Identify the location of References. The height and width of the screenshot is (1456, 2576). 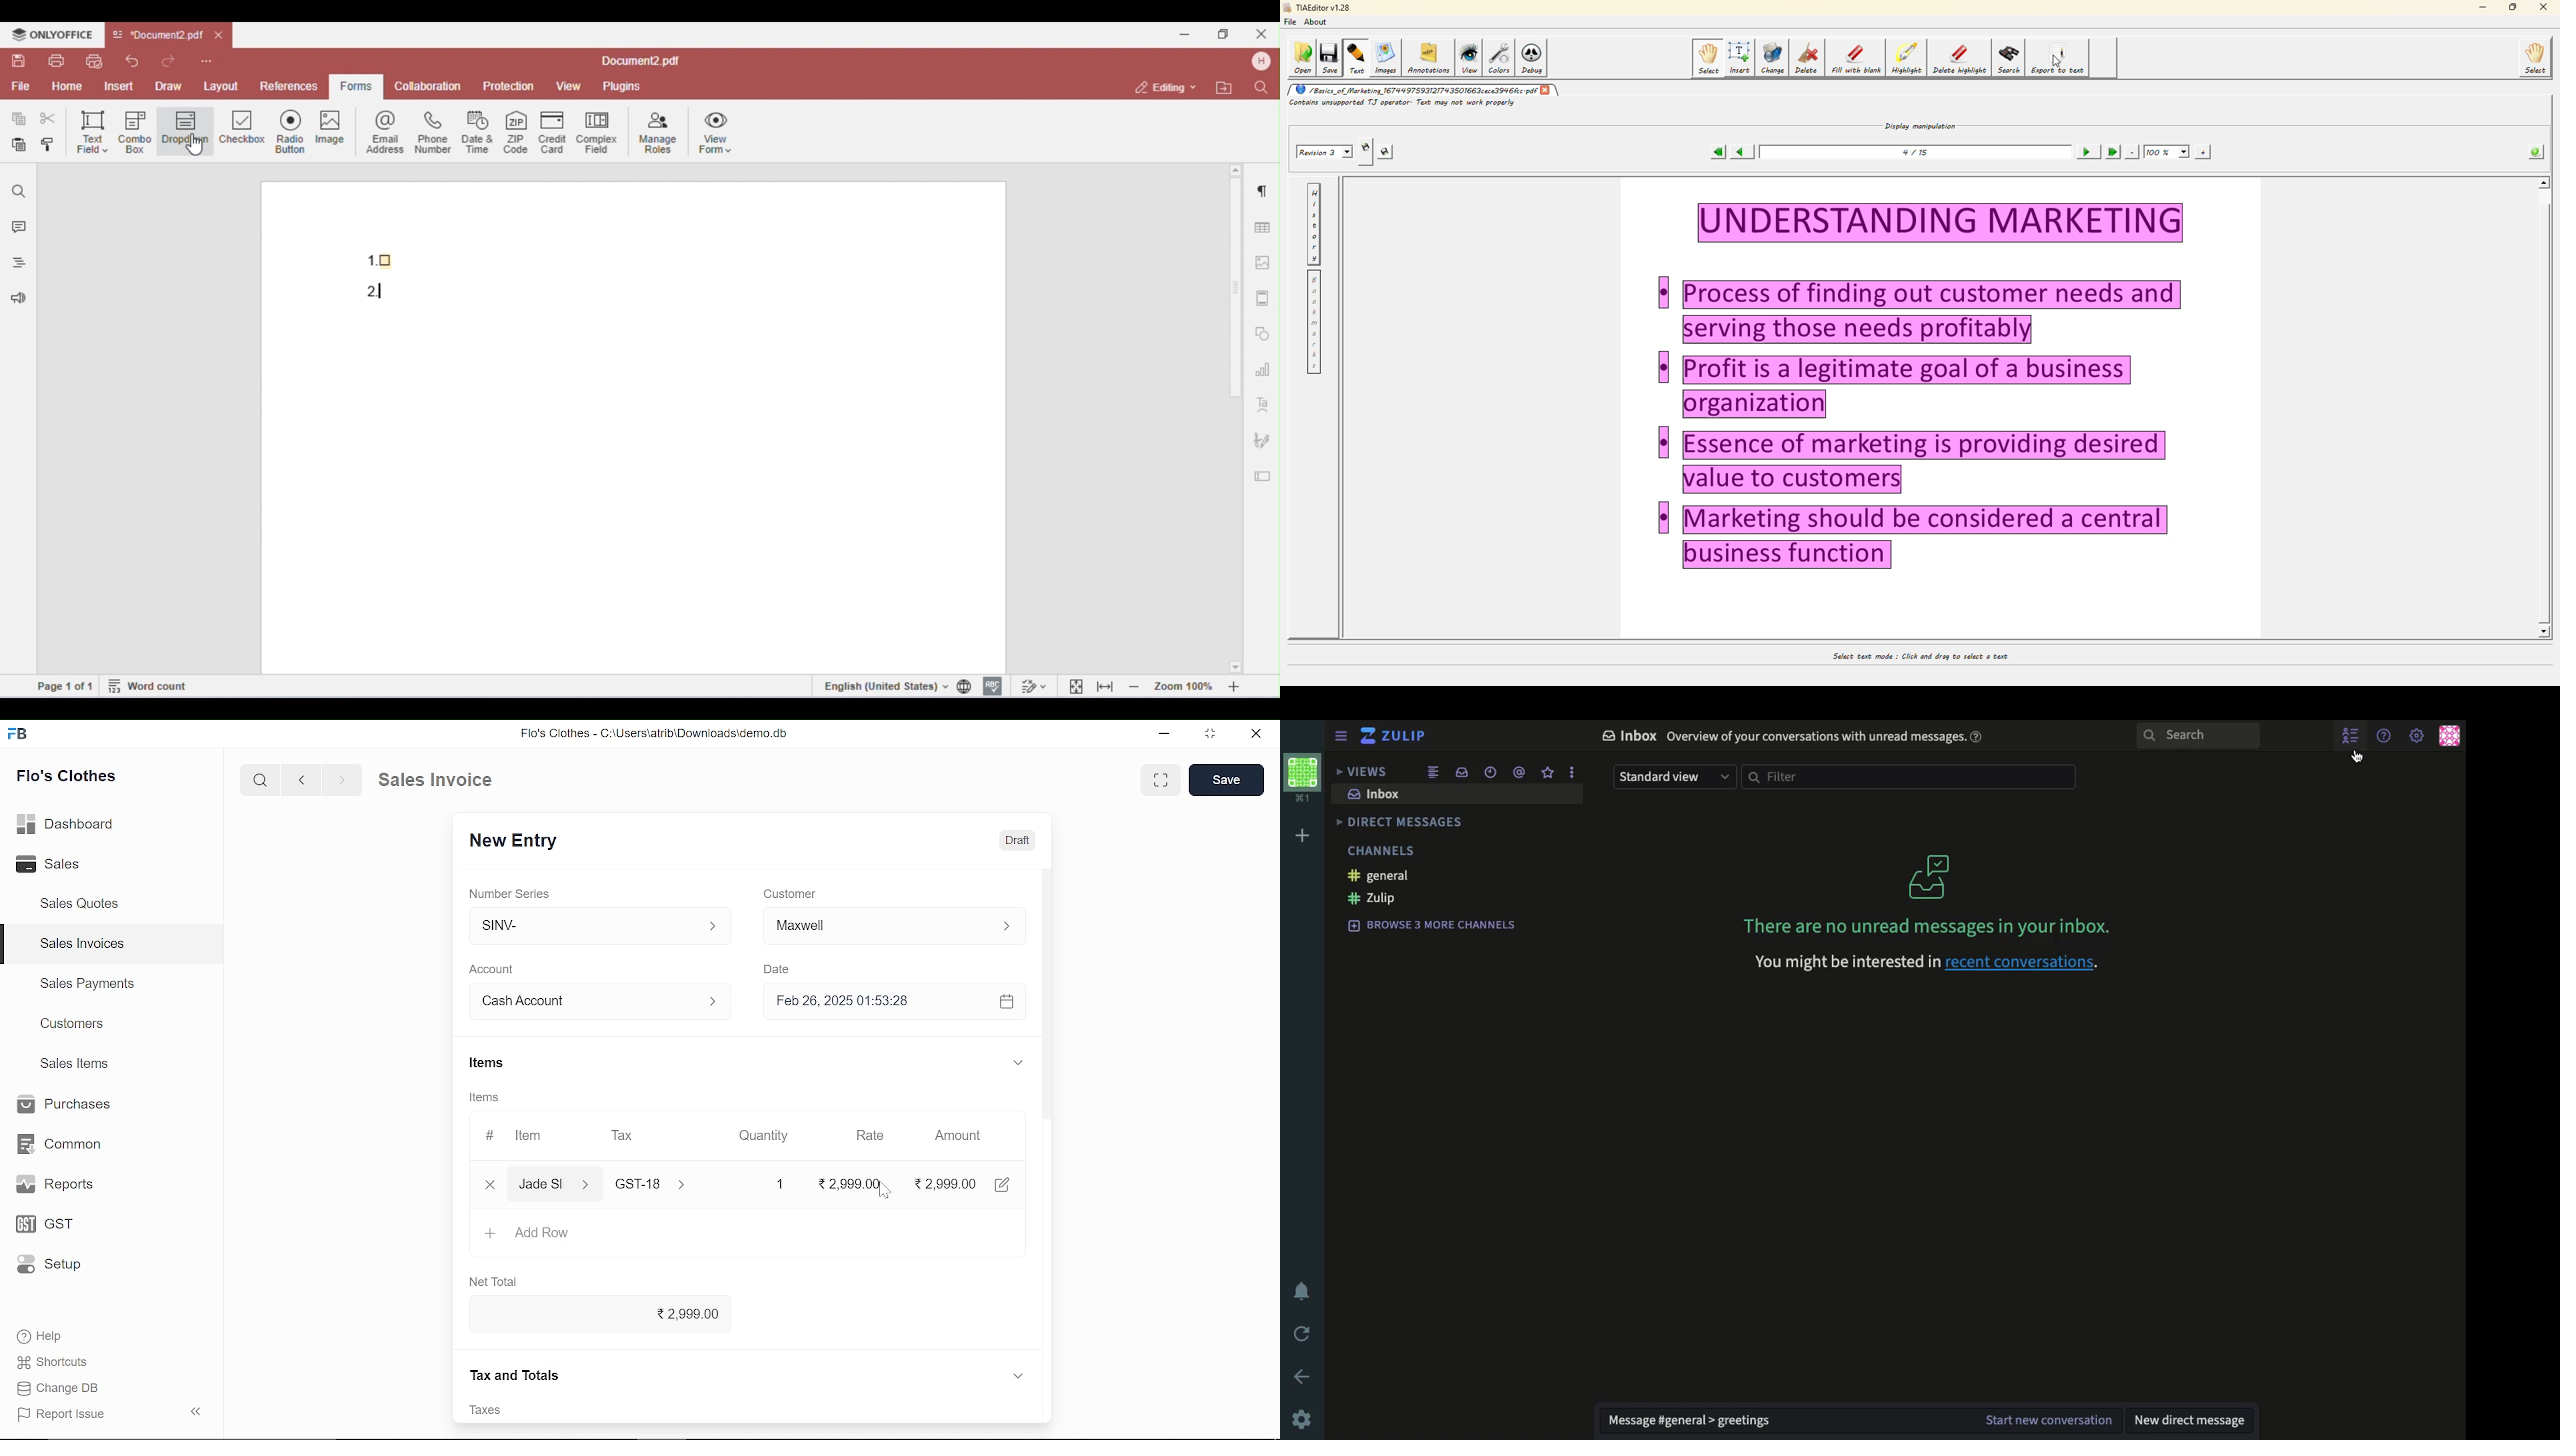
(514, 1373).